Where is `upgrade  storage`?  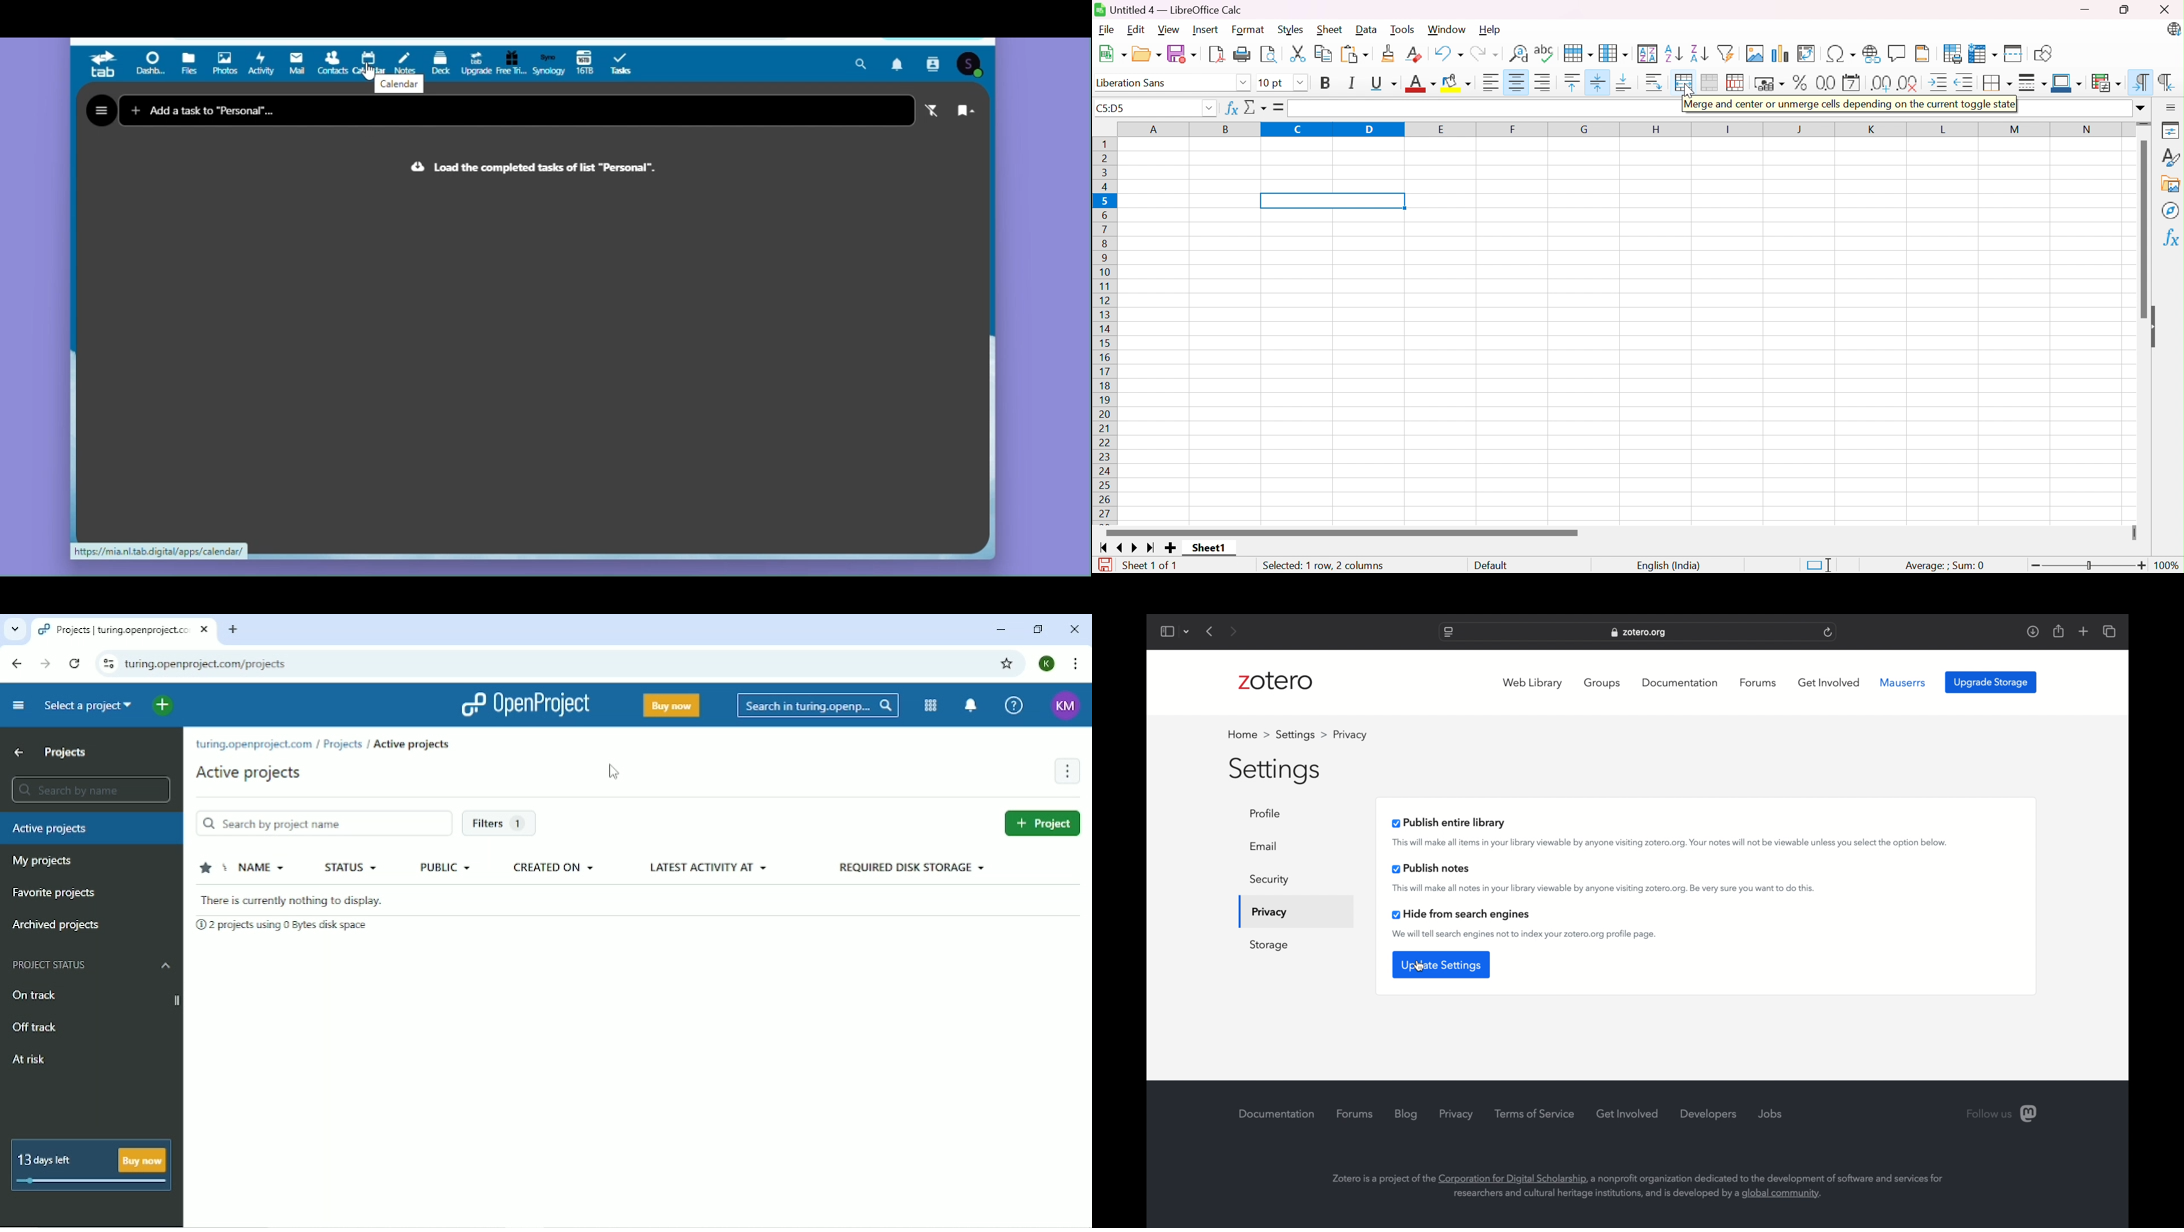 upgrade  storage is located at coordinates (1991, 682).